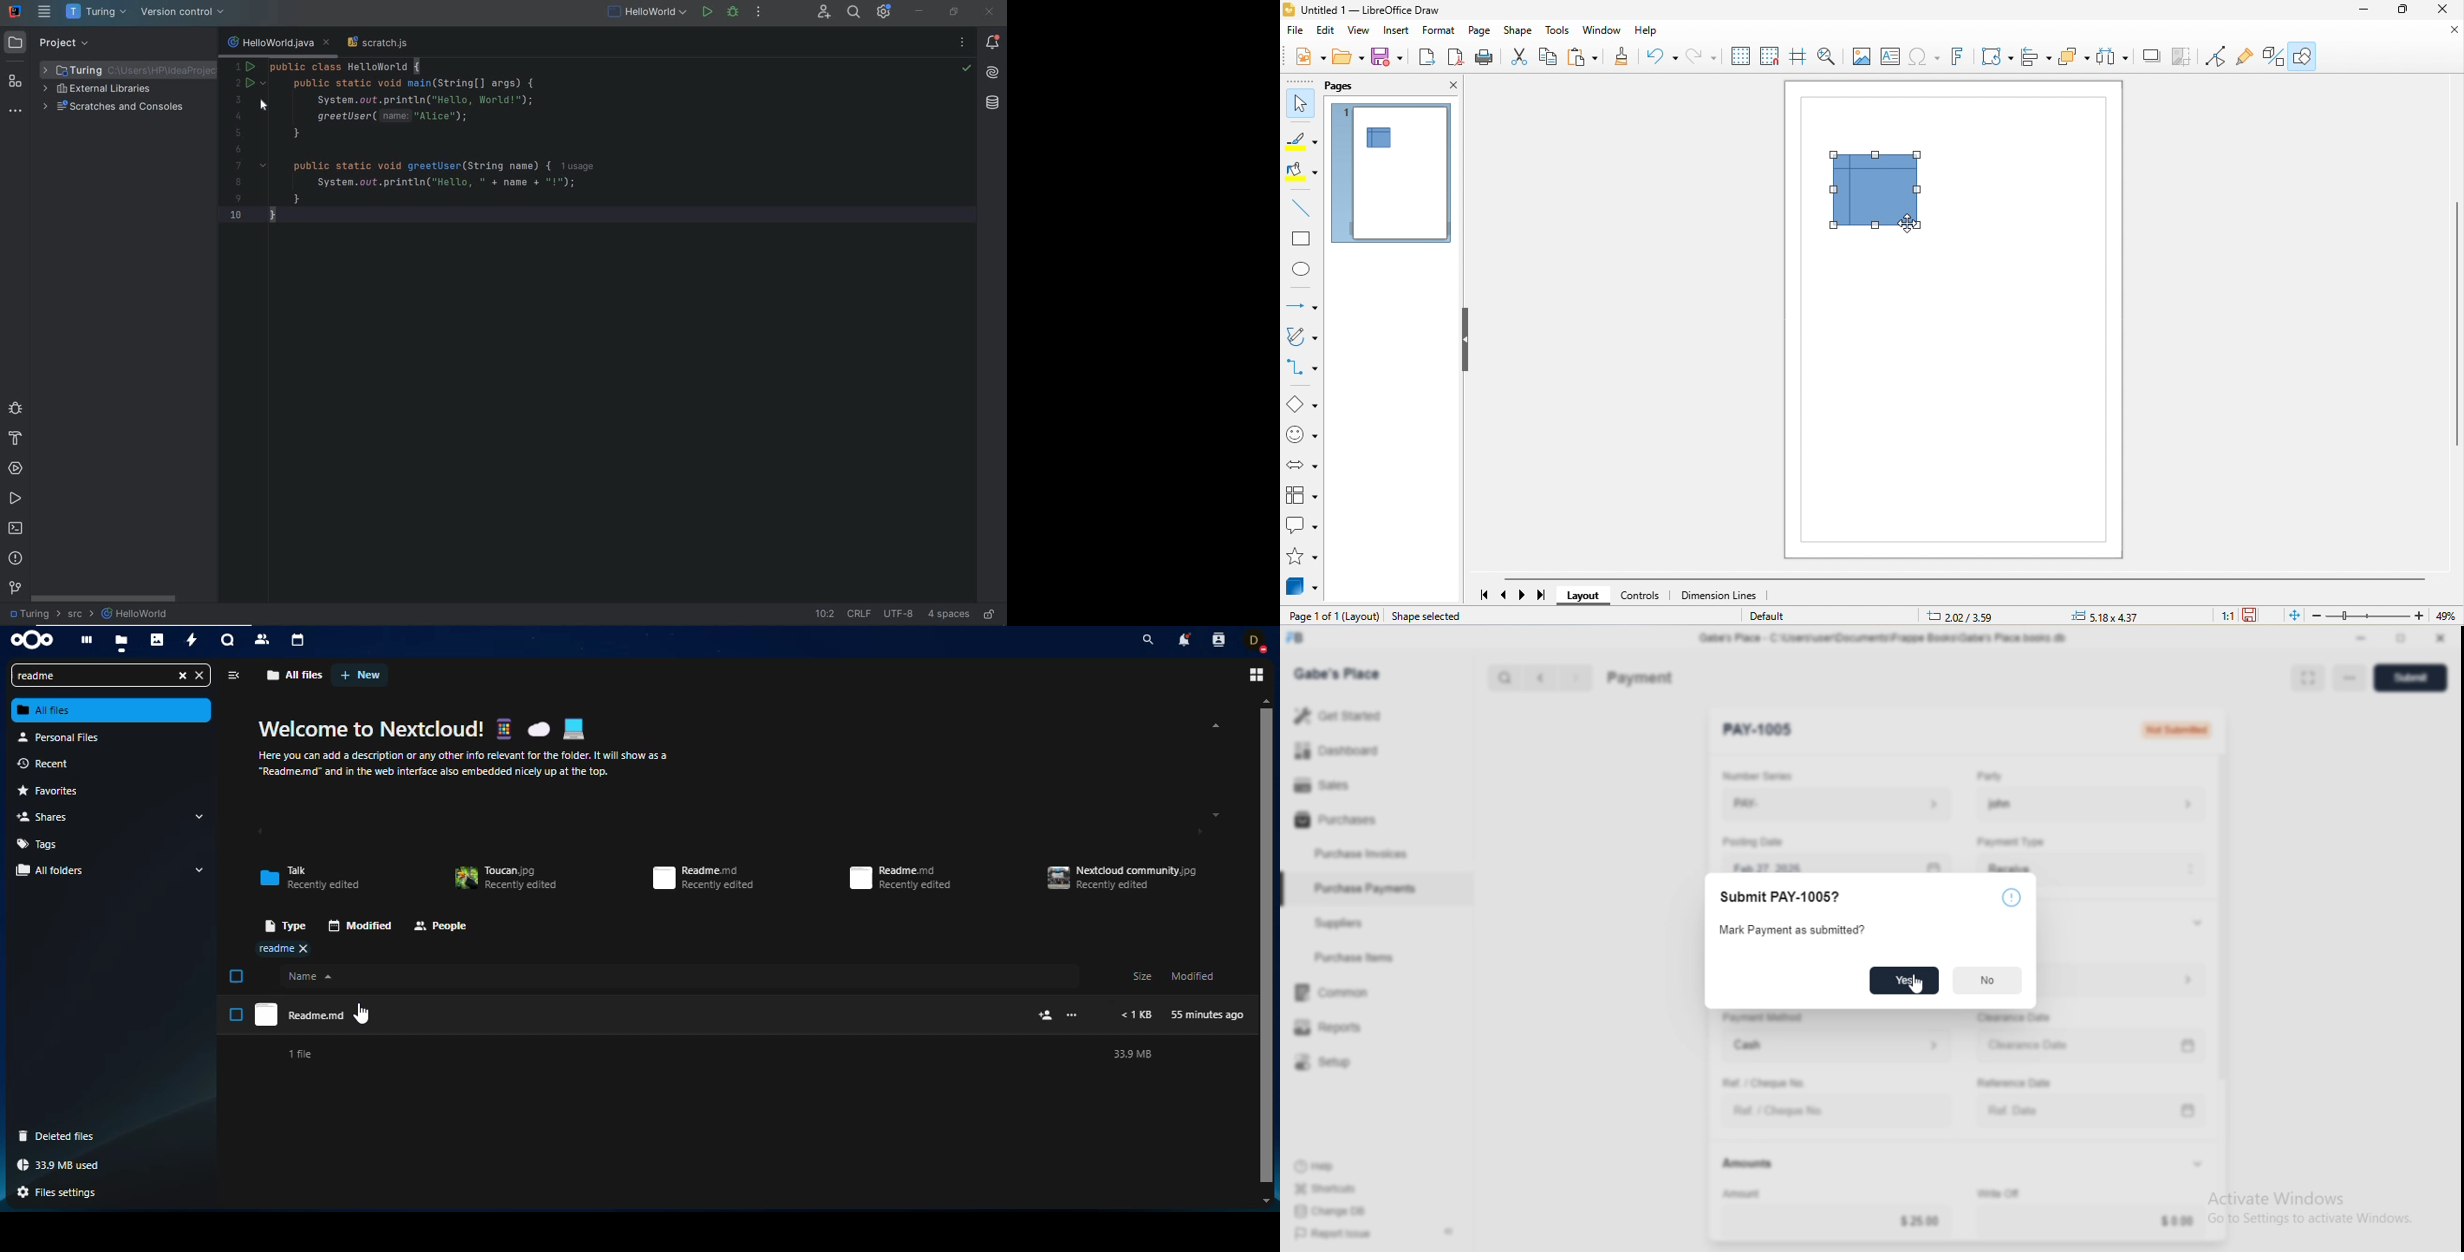 The width and height of the screenshot is (2464, 1260). Describe the element at coordinates (55, 765) in the screenshot. I see `recent` at that location.